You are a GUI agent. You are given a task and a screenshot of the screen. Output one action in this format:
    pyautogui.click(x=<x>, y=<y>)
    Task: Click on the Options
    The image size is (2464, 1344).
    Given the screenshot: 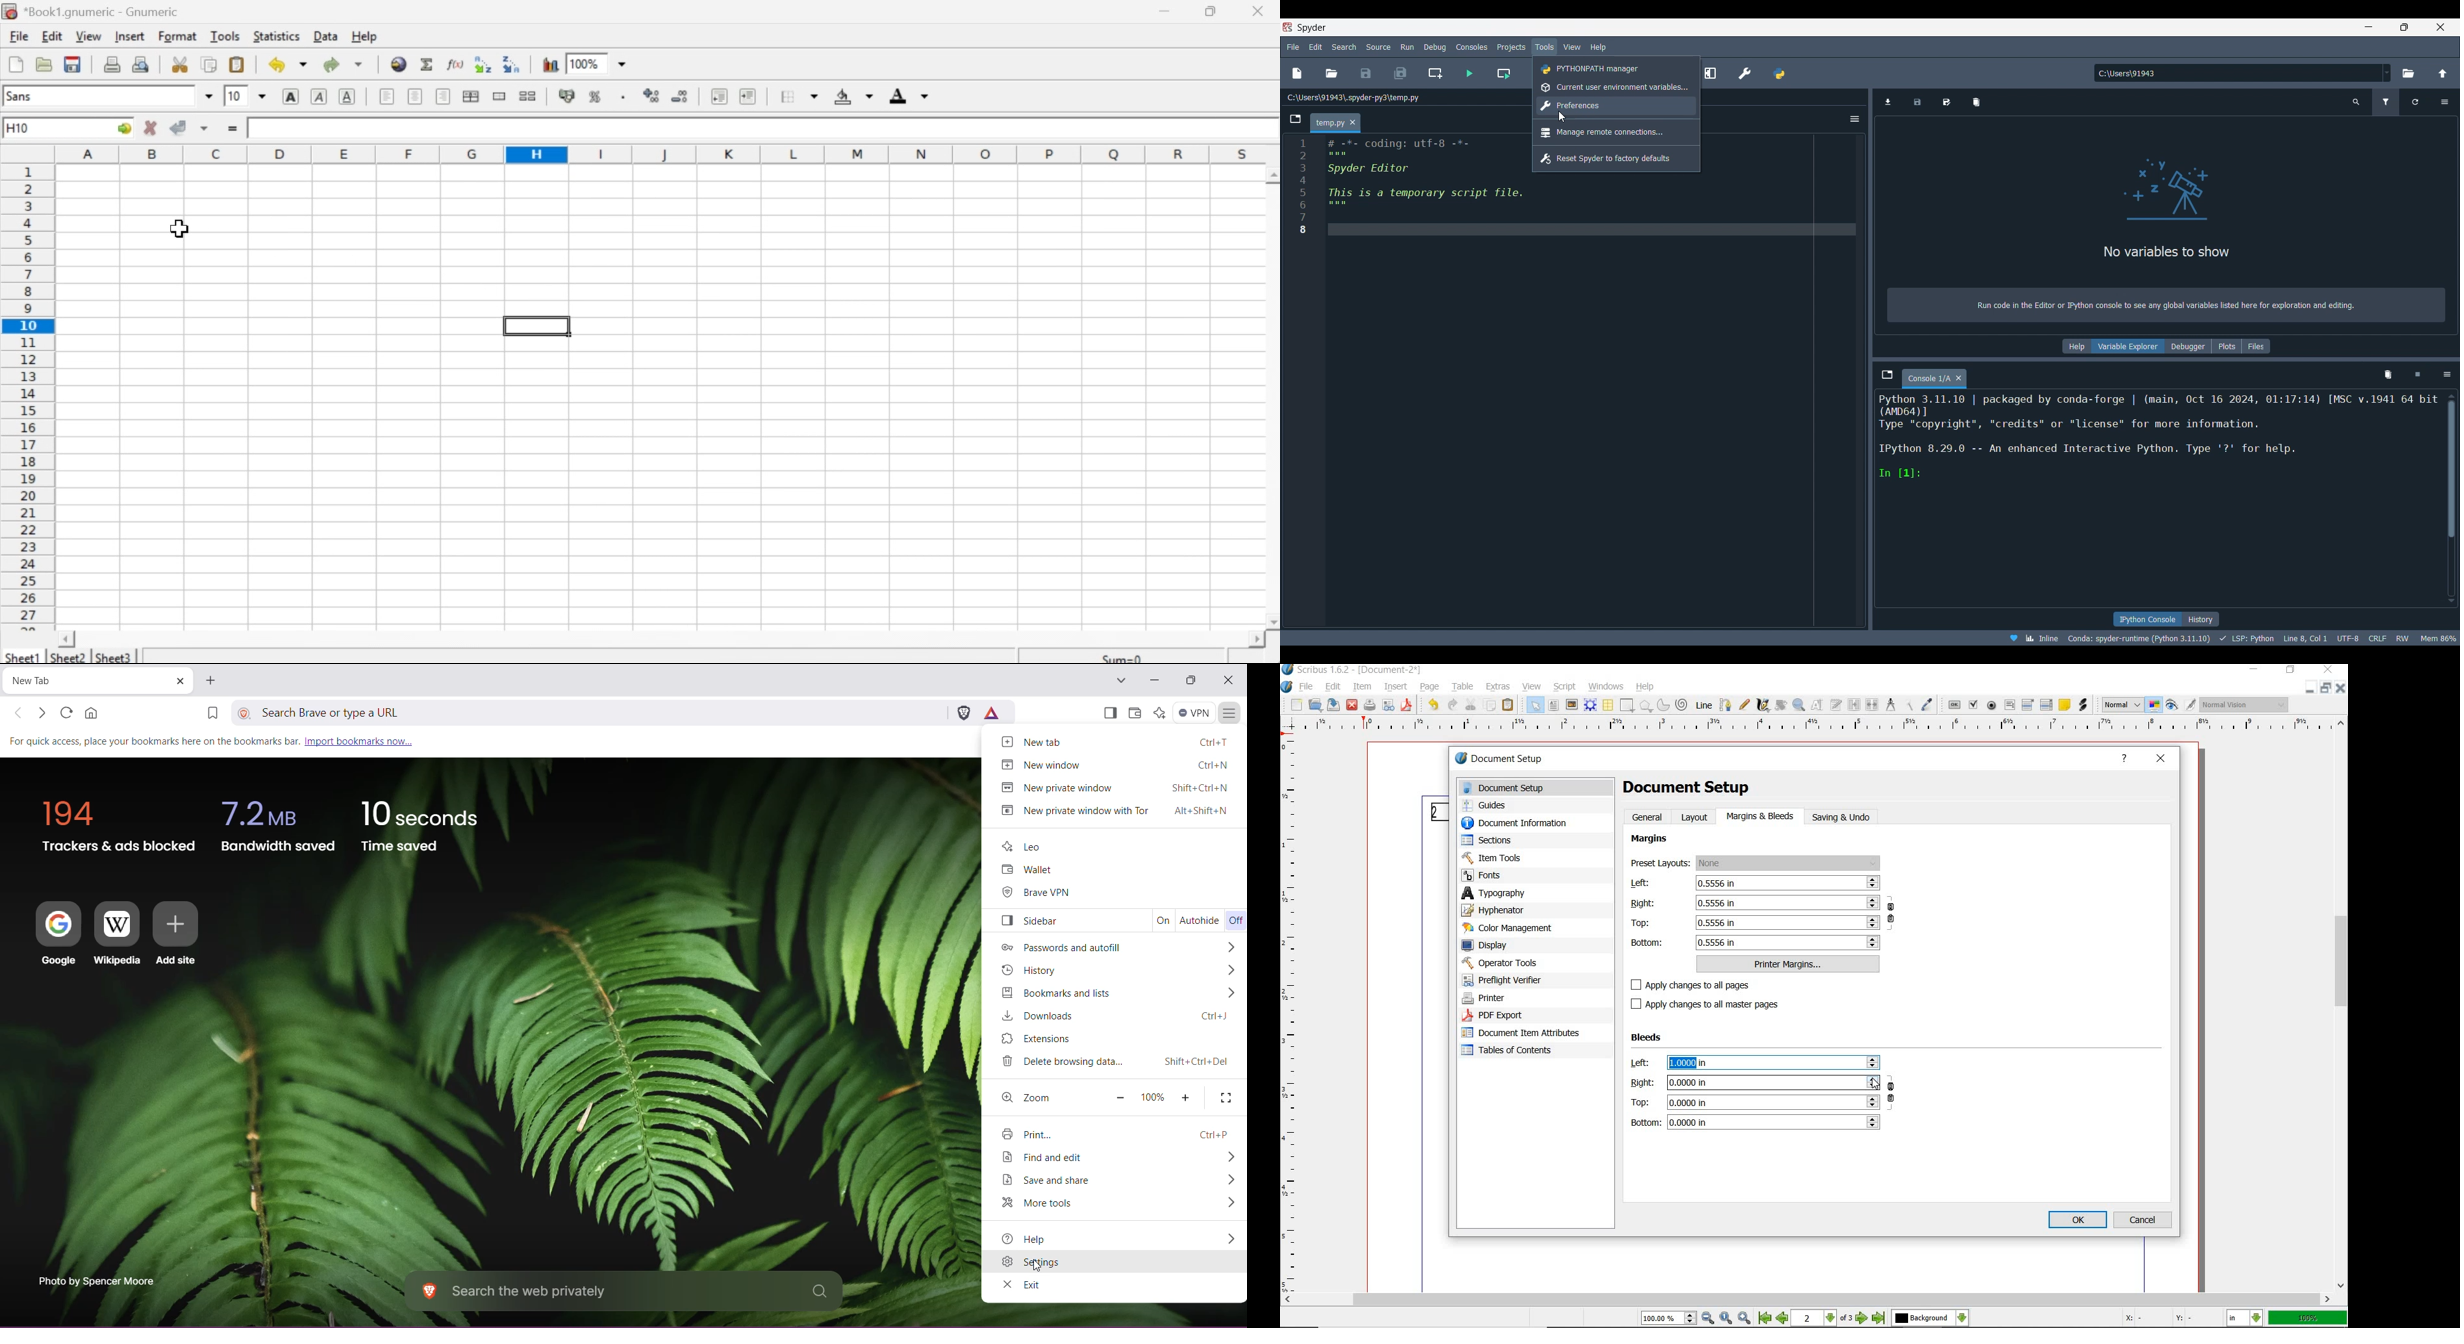 What is the action you would take?
    pyautogui.click(x=2448, y=374)
    